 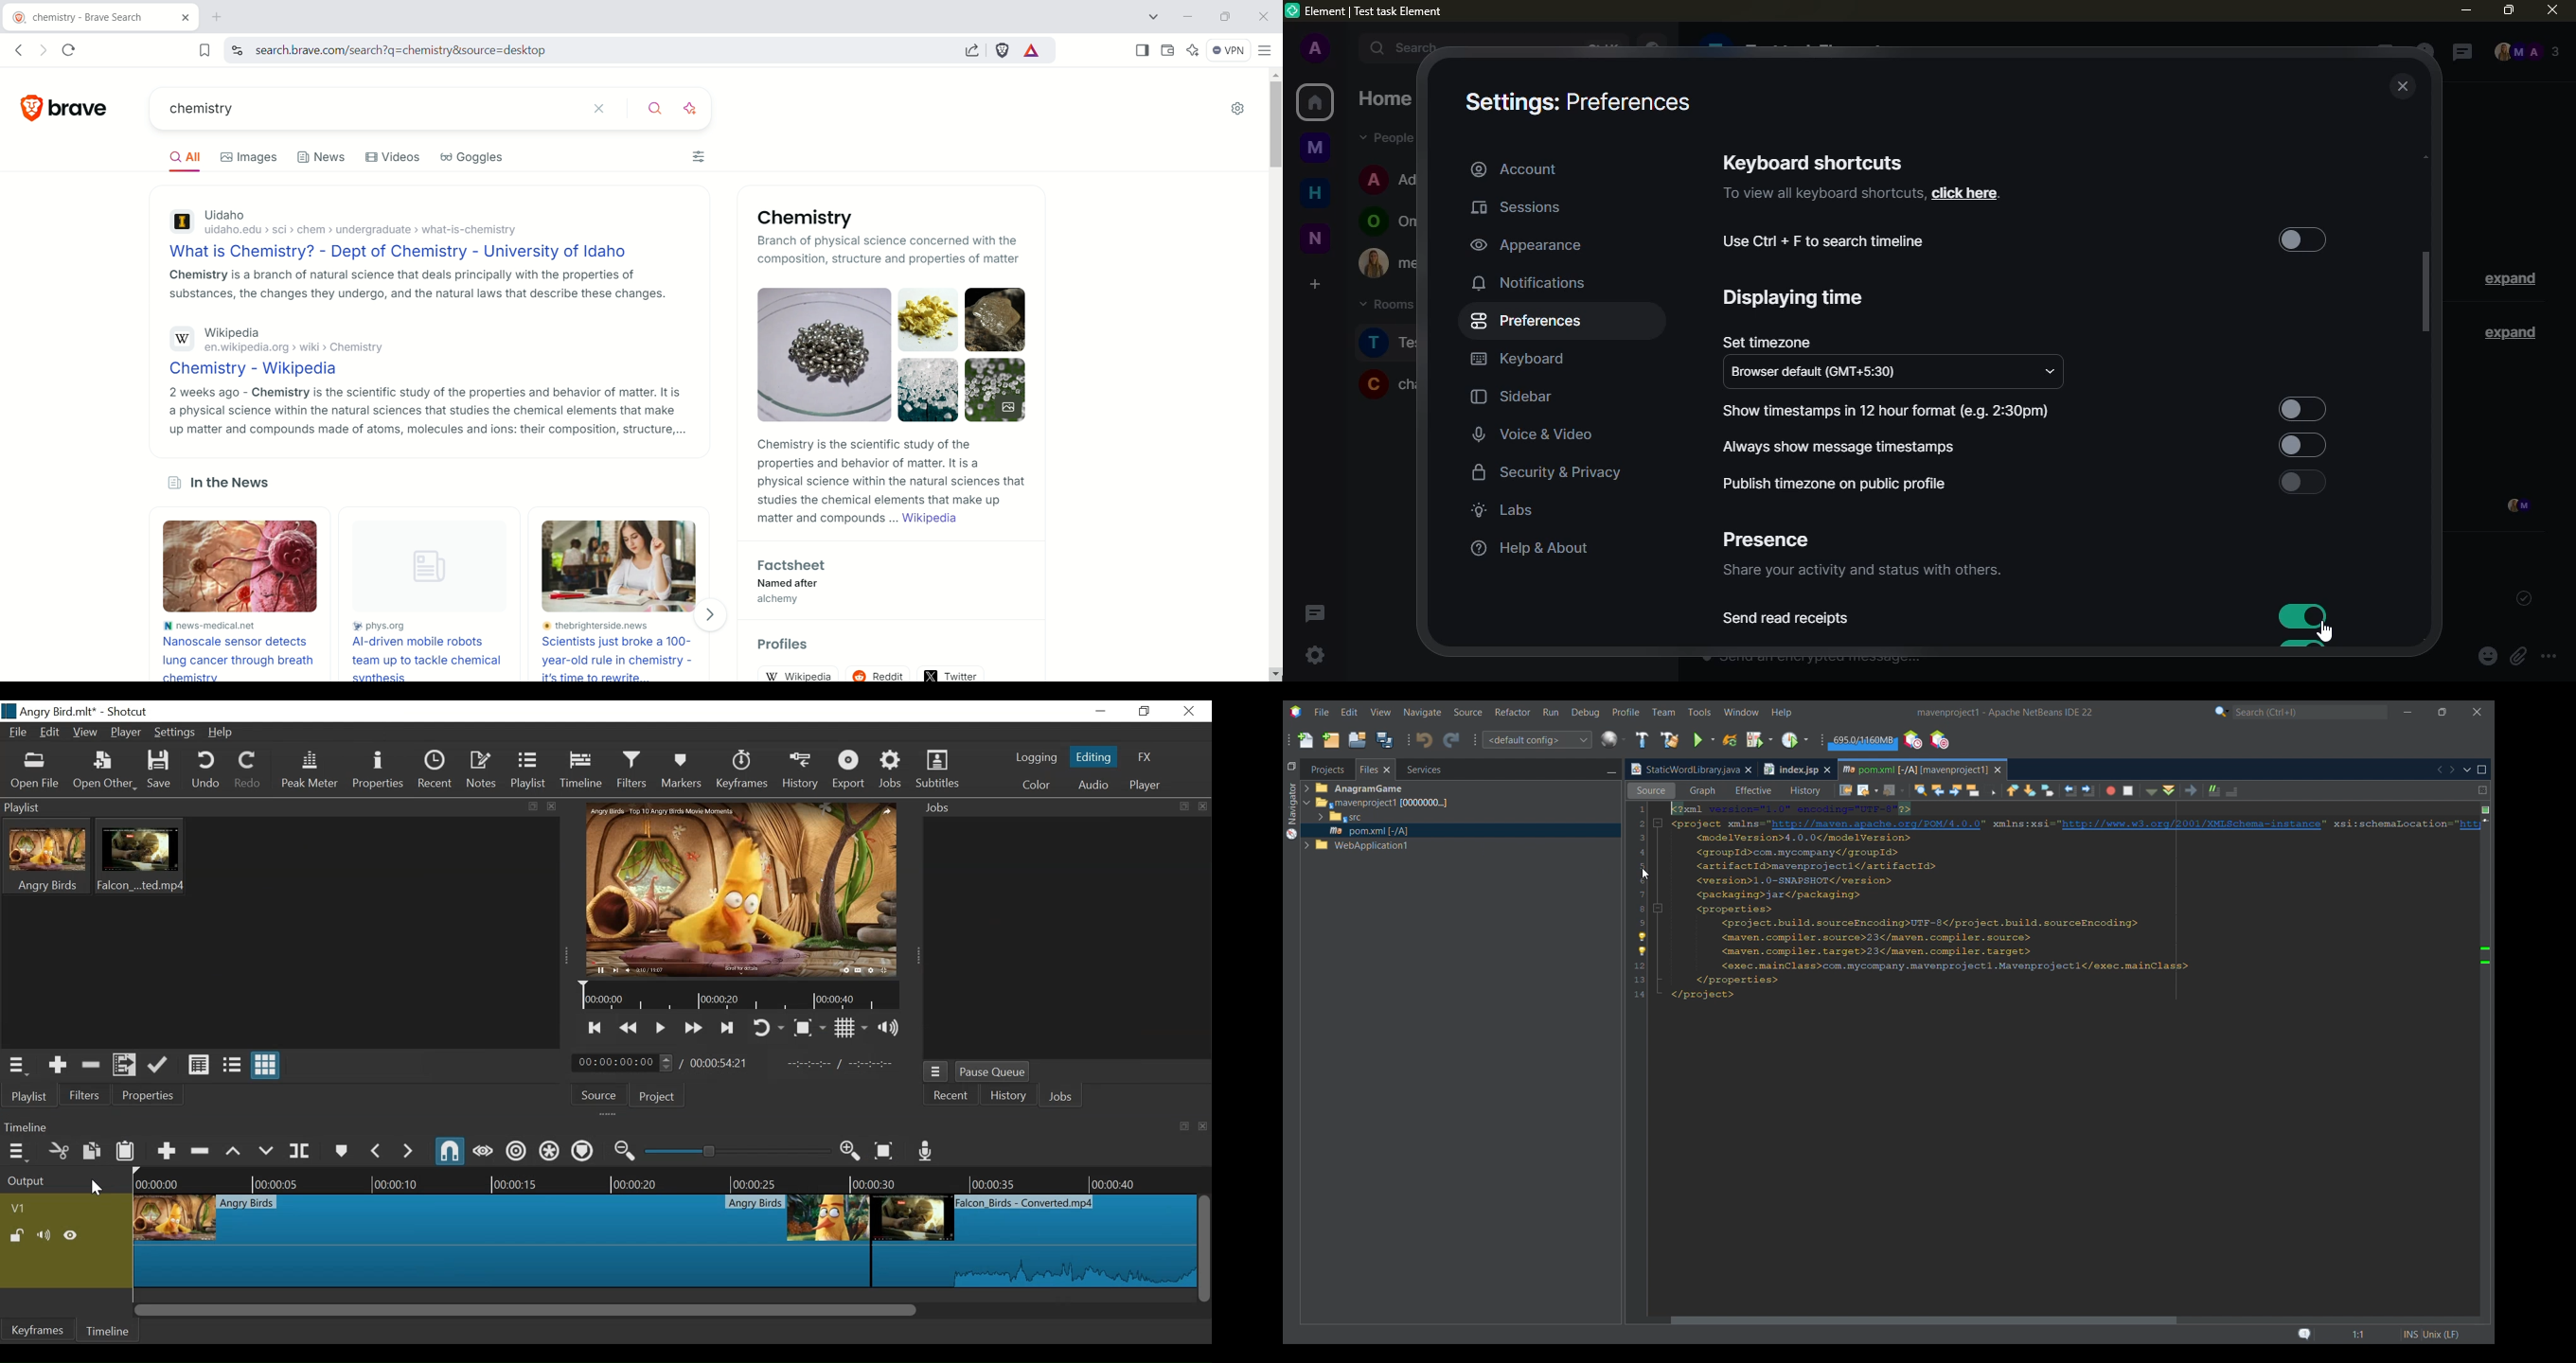 What do you see at coordinates (2222, 712) in the screenshot?
I see `Search category selection` at bounding box center [2222, 712].